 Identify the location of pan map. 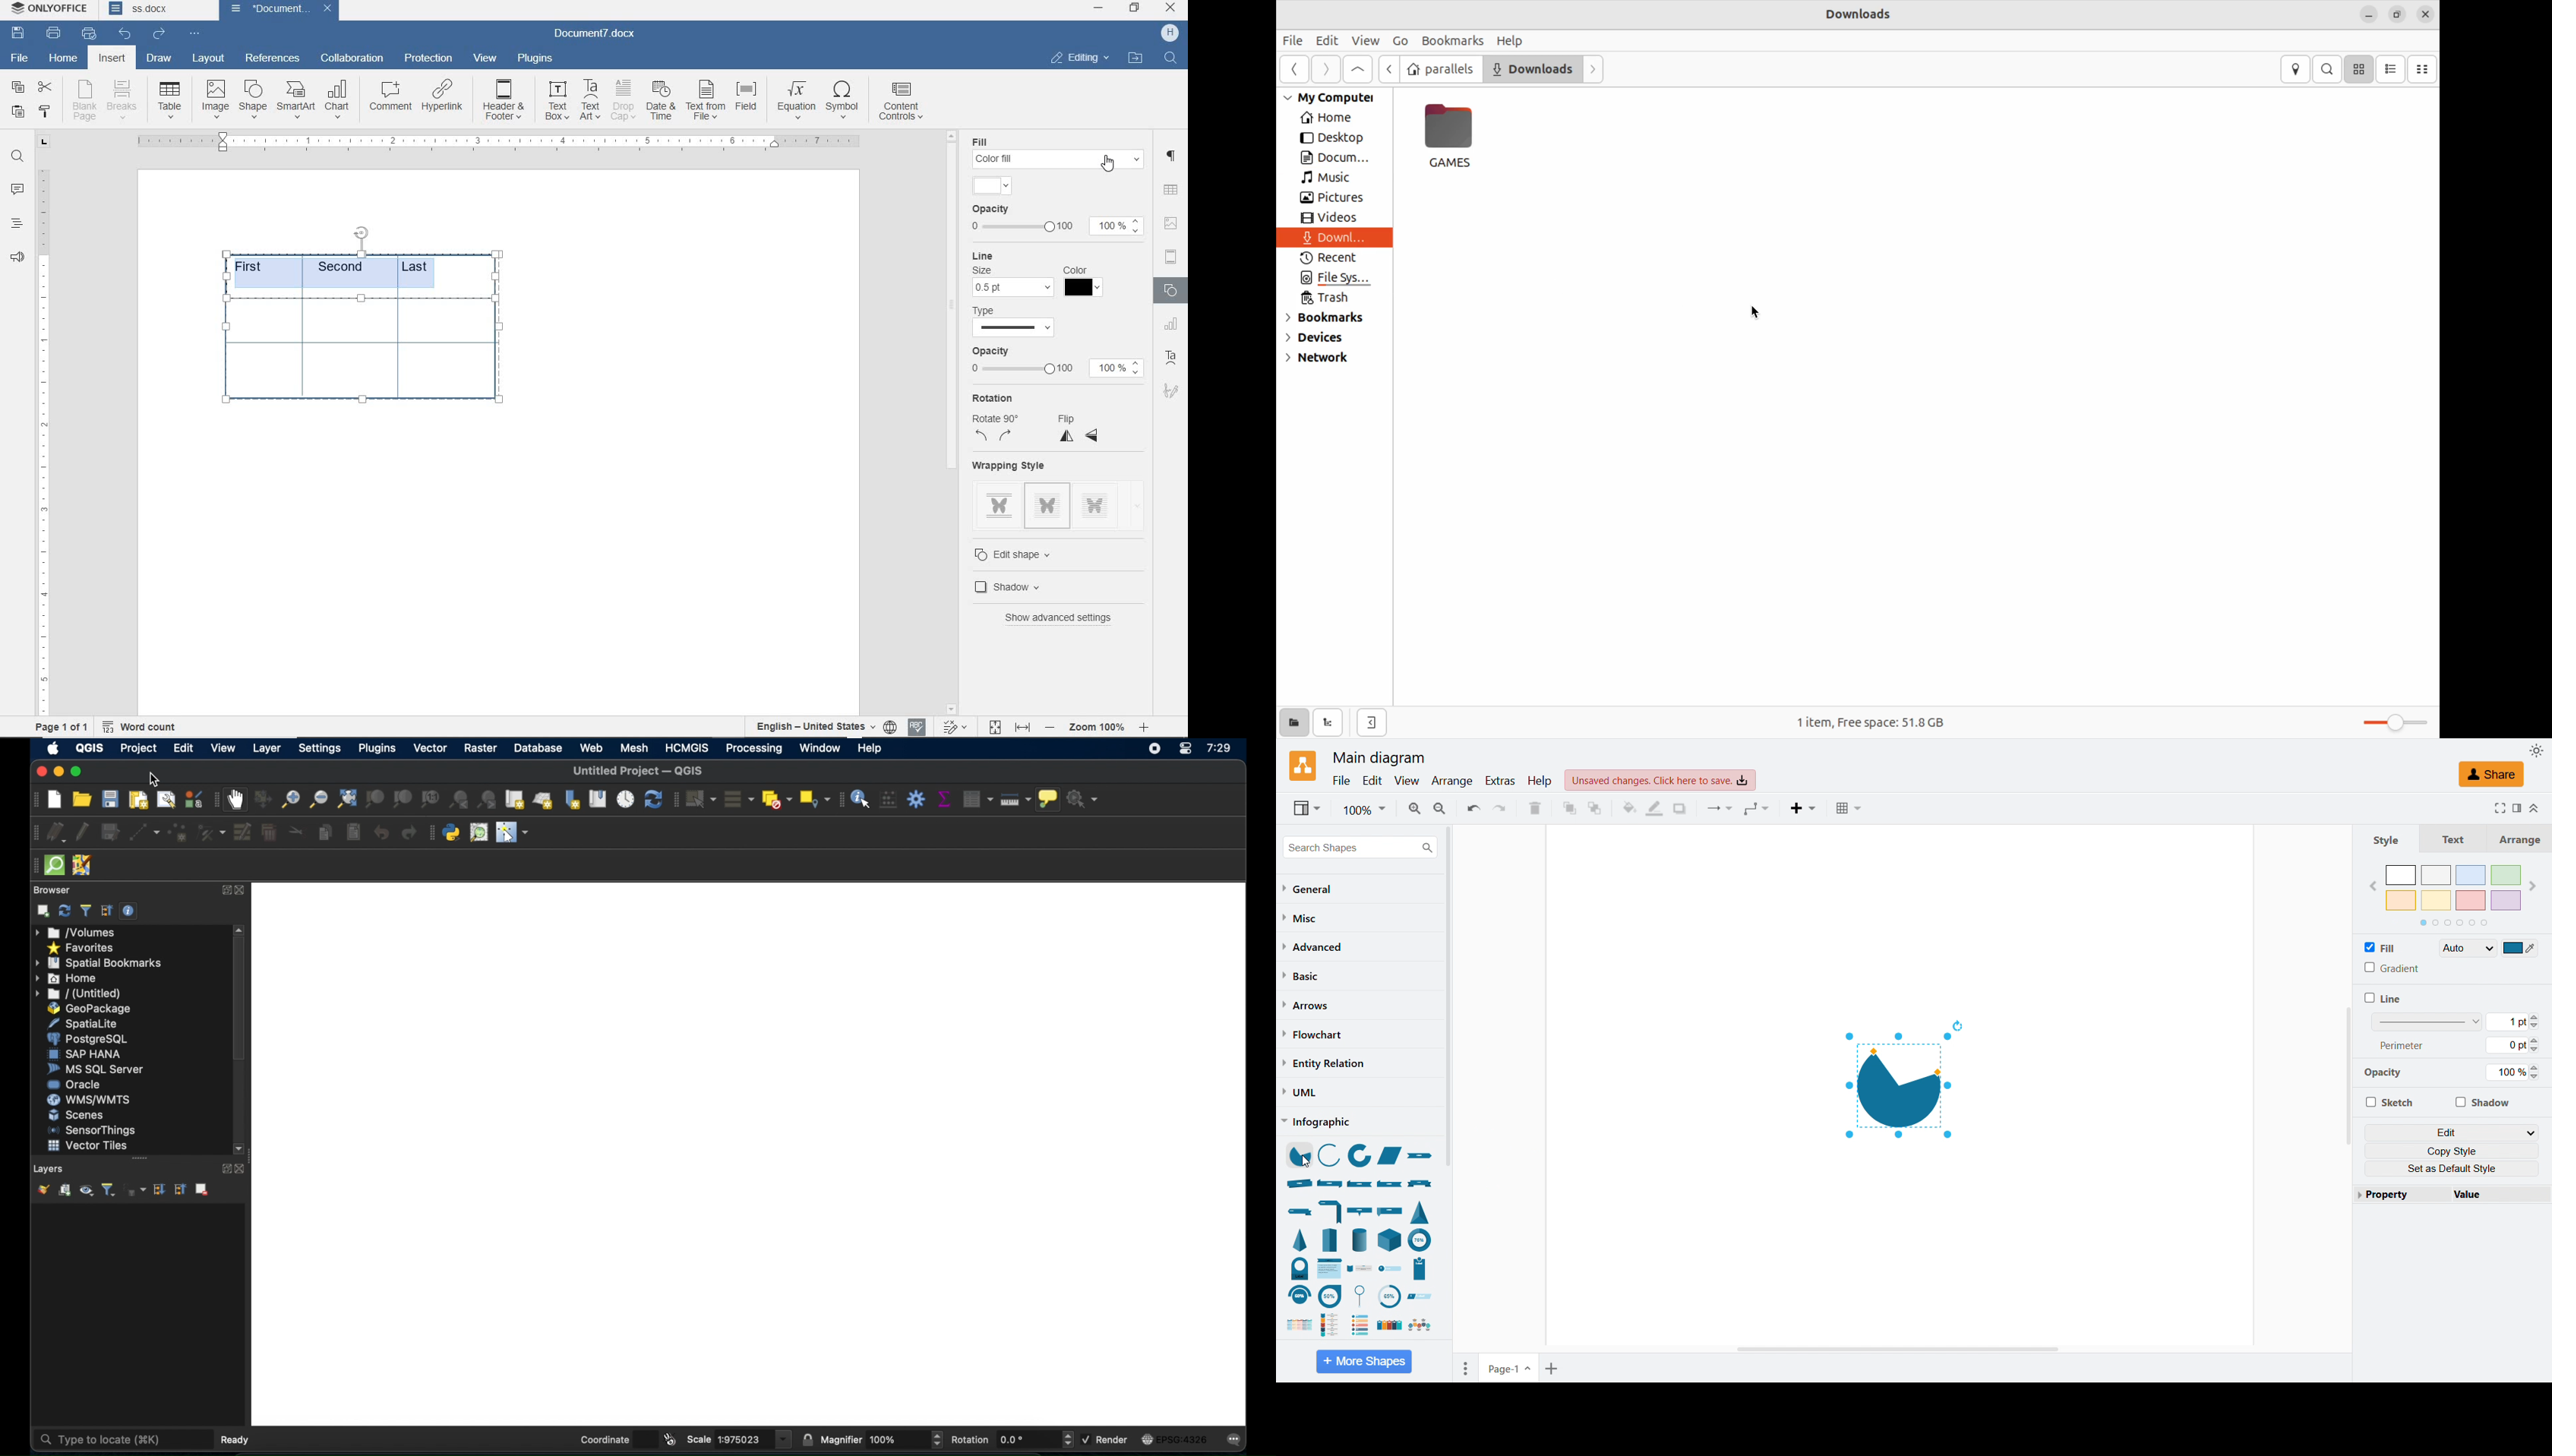
(236, 799).